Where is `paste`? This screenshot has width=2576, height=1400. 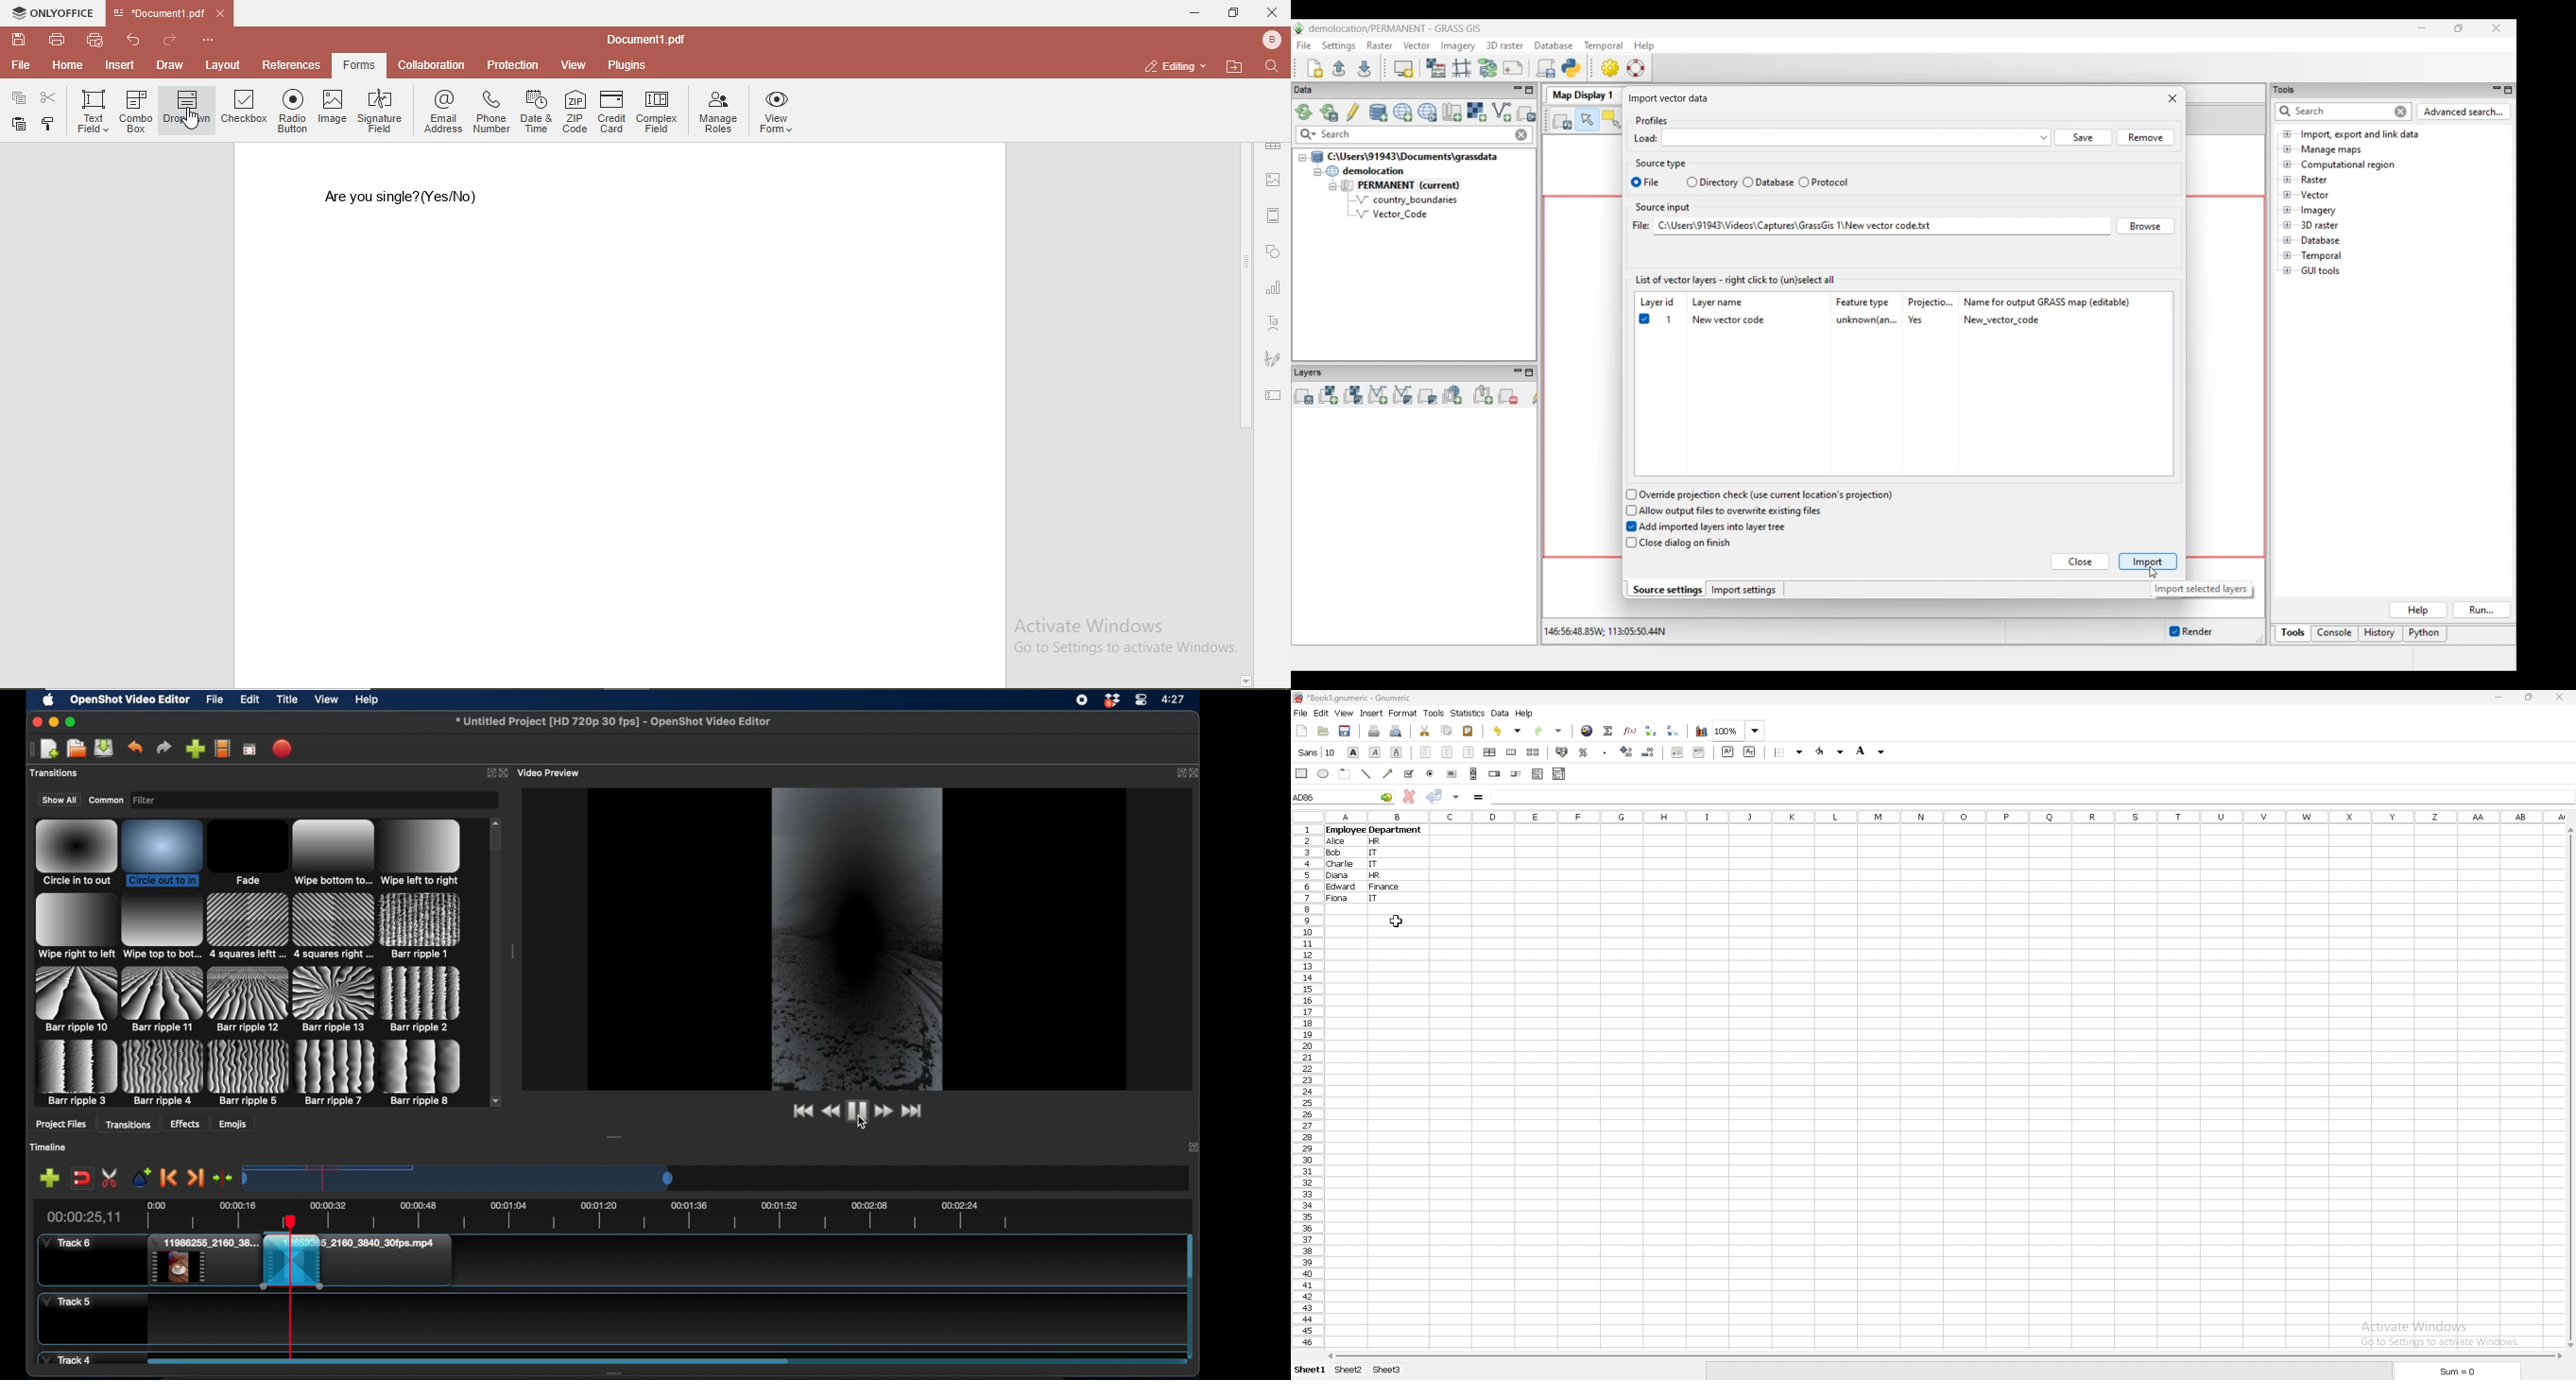
paste is located at coordinates (1469, 731).